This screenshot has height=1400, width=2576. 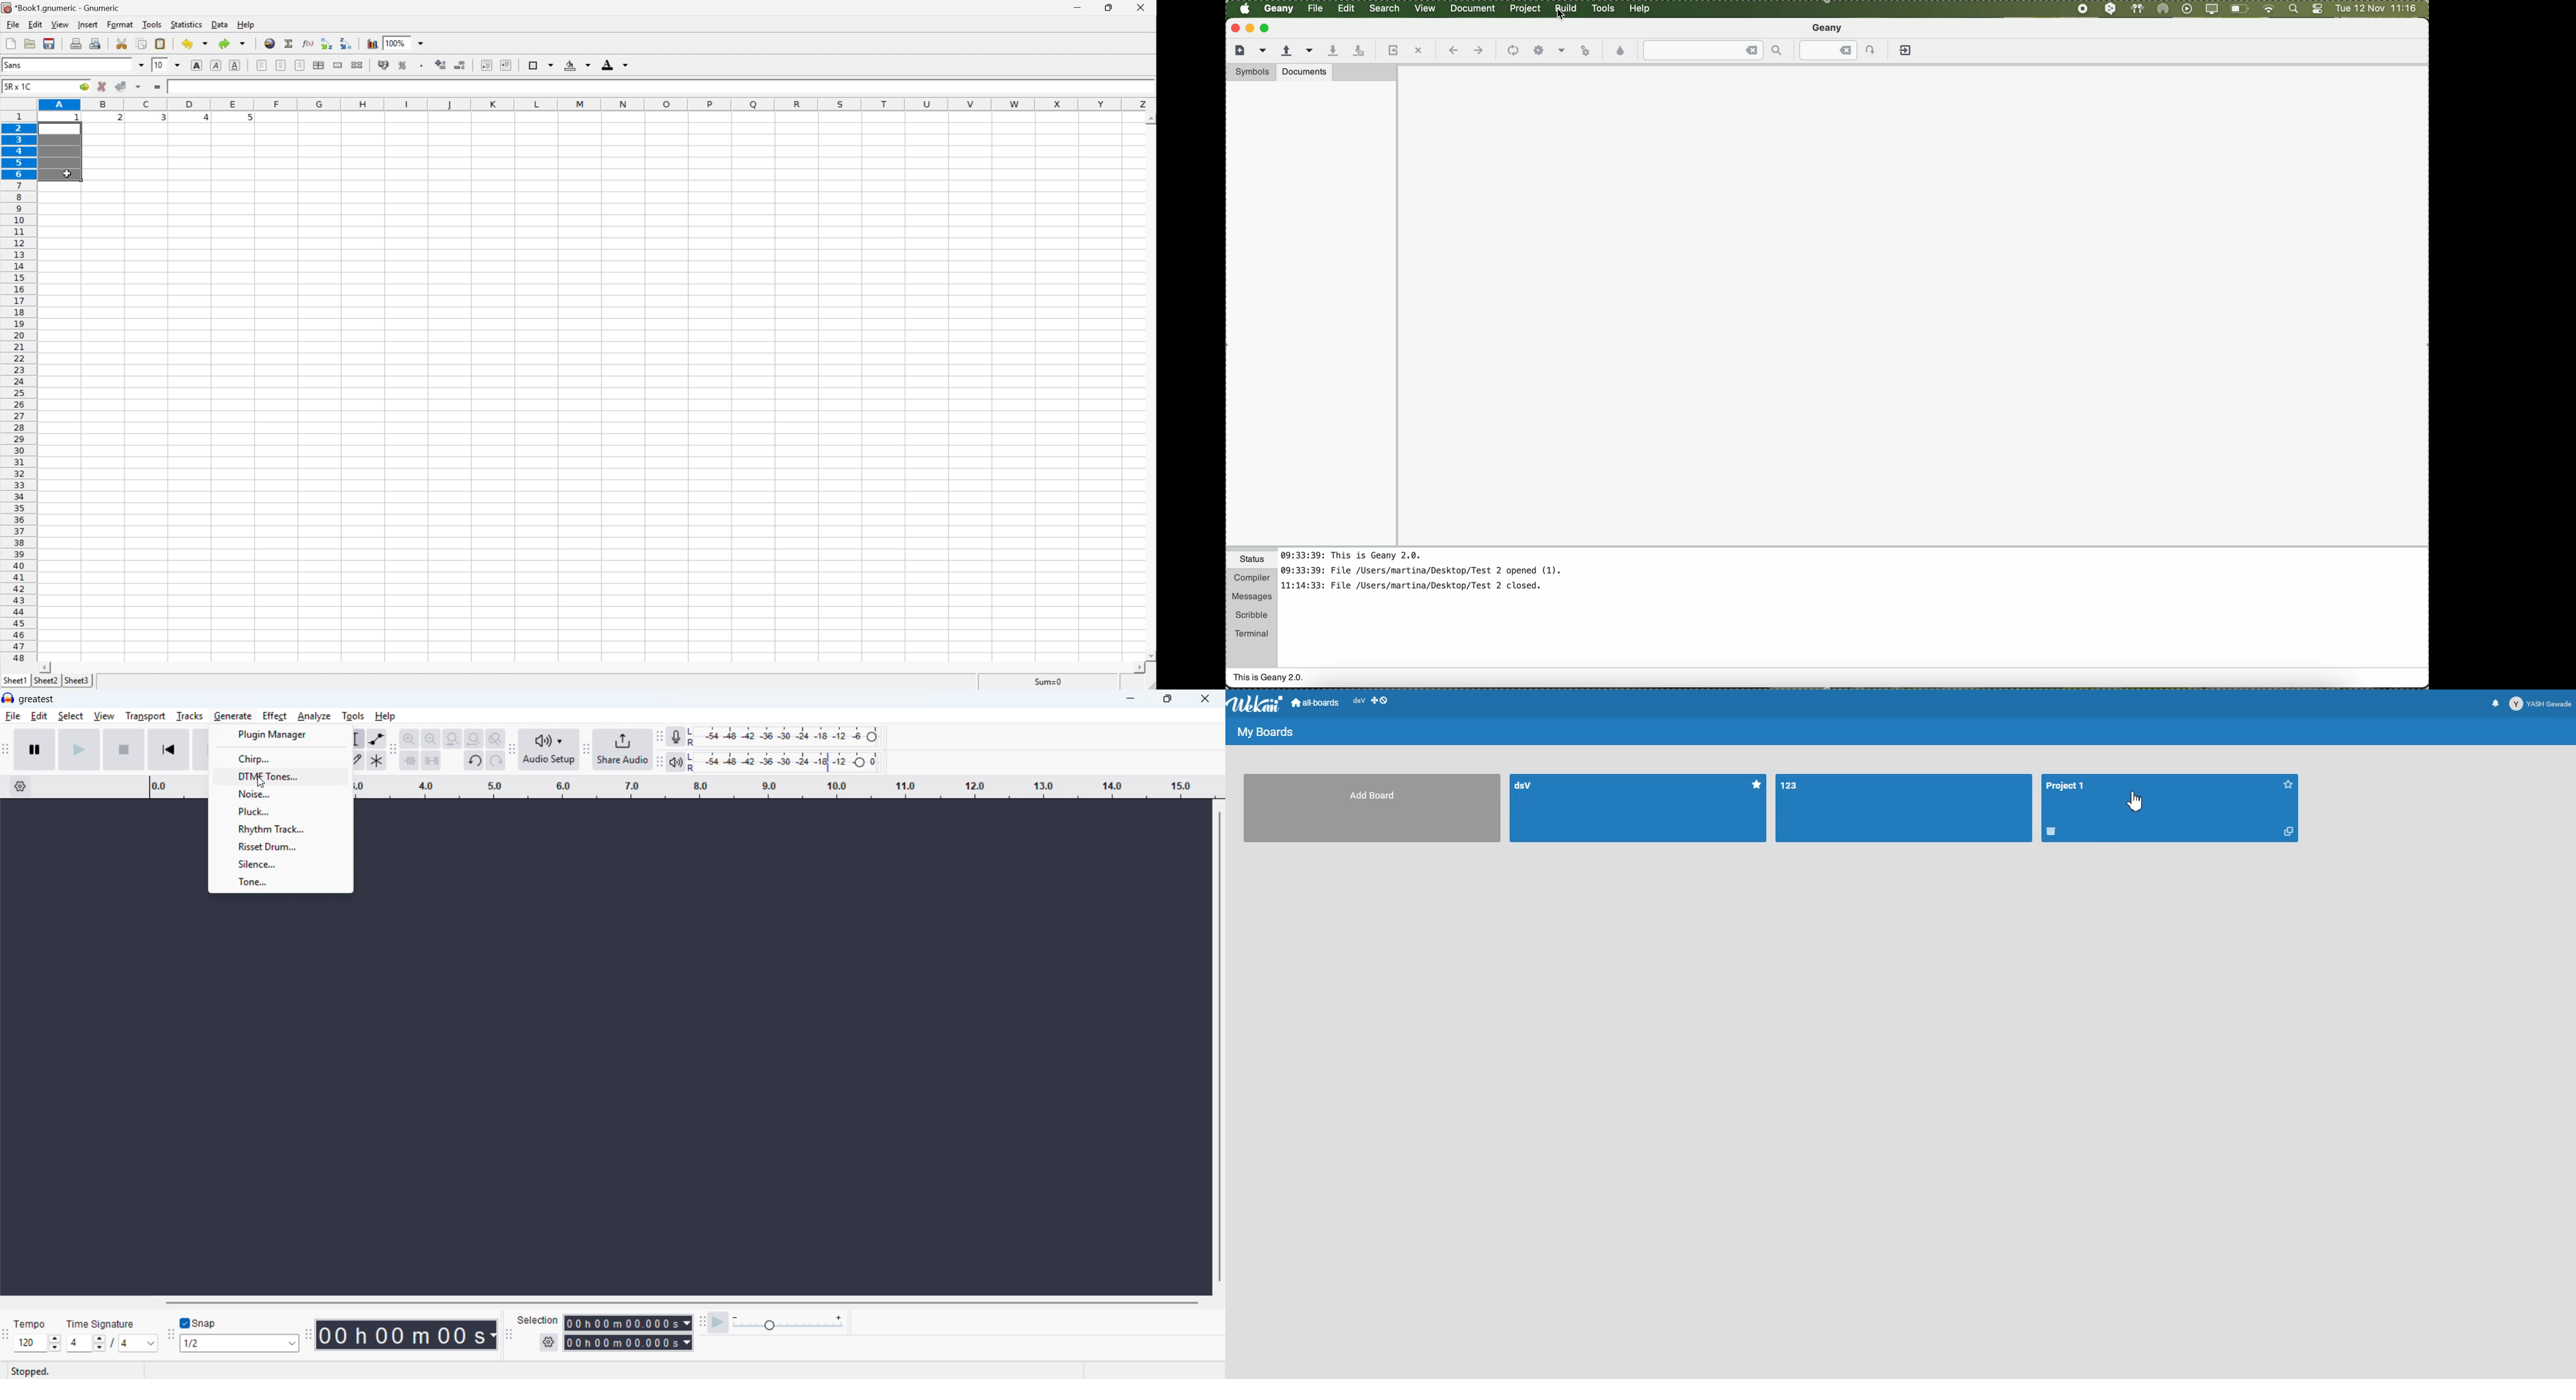 What do you see at coordinates (160, 42) in the screenshot?
I see `paste` at bounding box center [160, 42].